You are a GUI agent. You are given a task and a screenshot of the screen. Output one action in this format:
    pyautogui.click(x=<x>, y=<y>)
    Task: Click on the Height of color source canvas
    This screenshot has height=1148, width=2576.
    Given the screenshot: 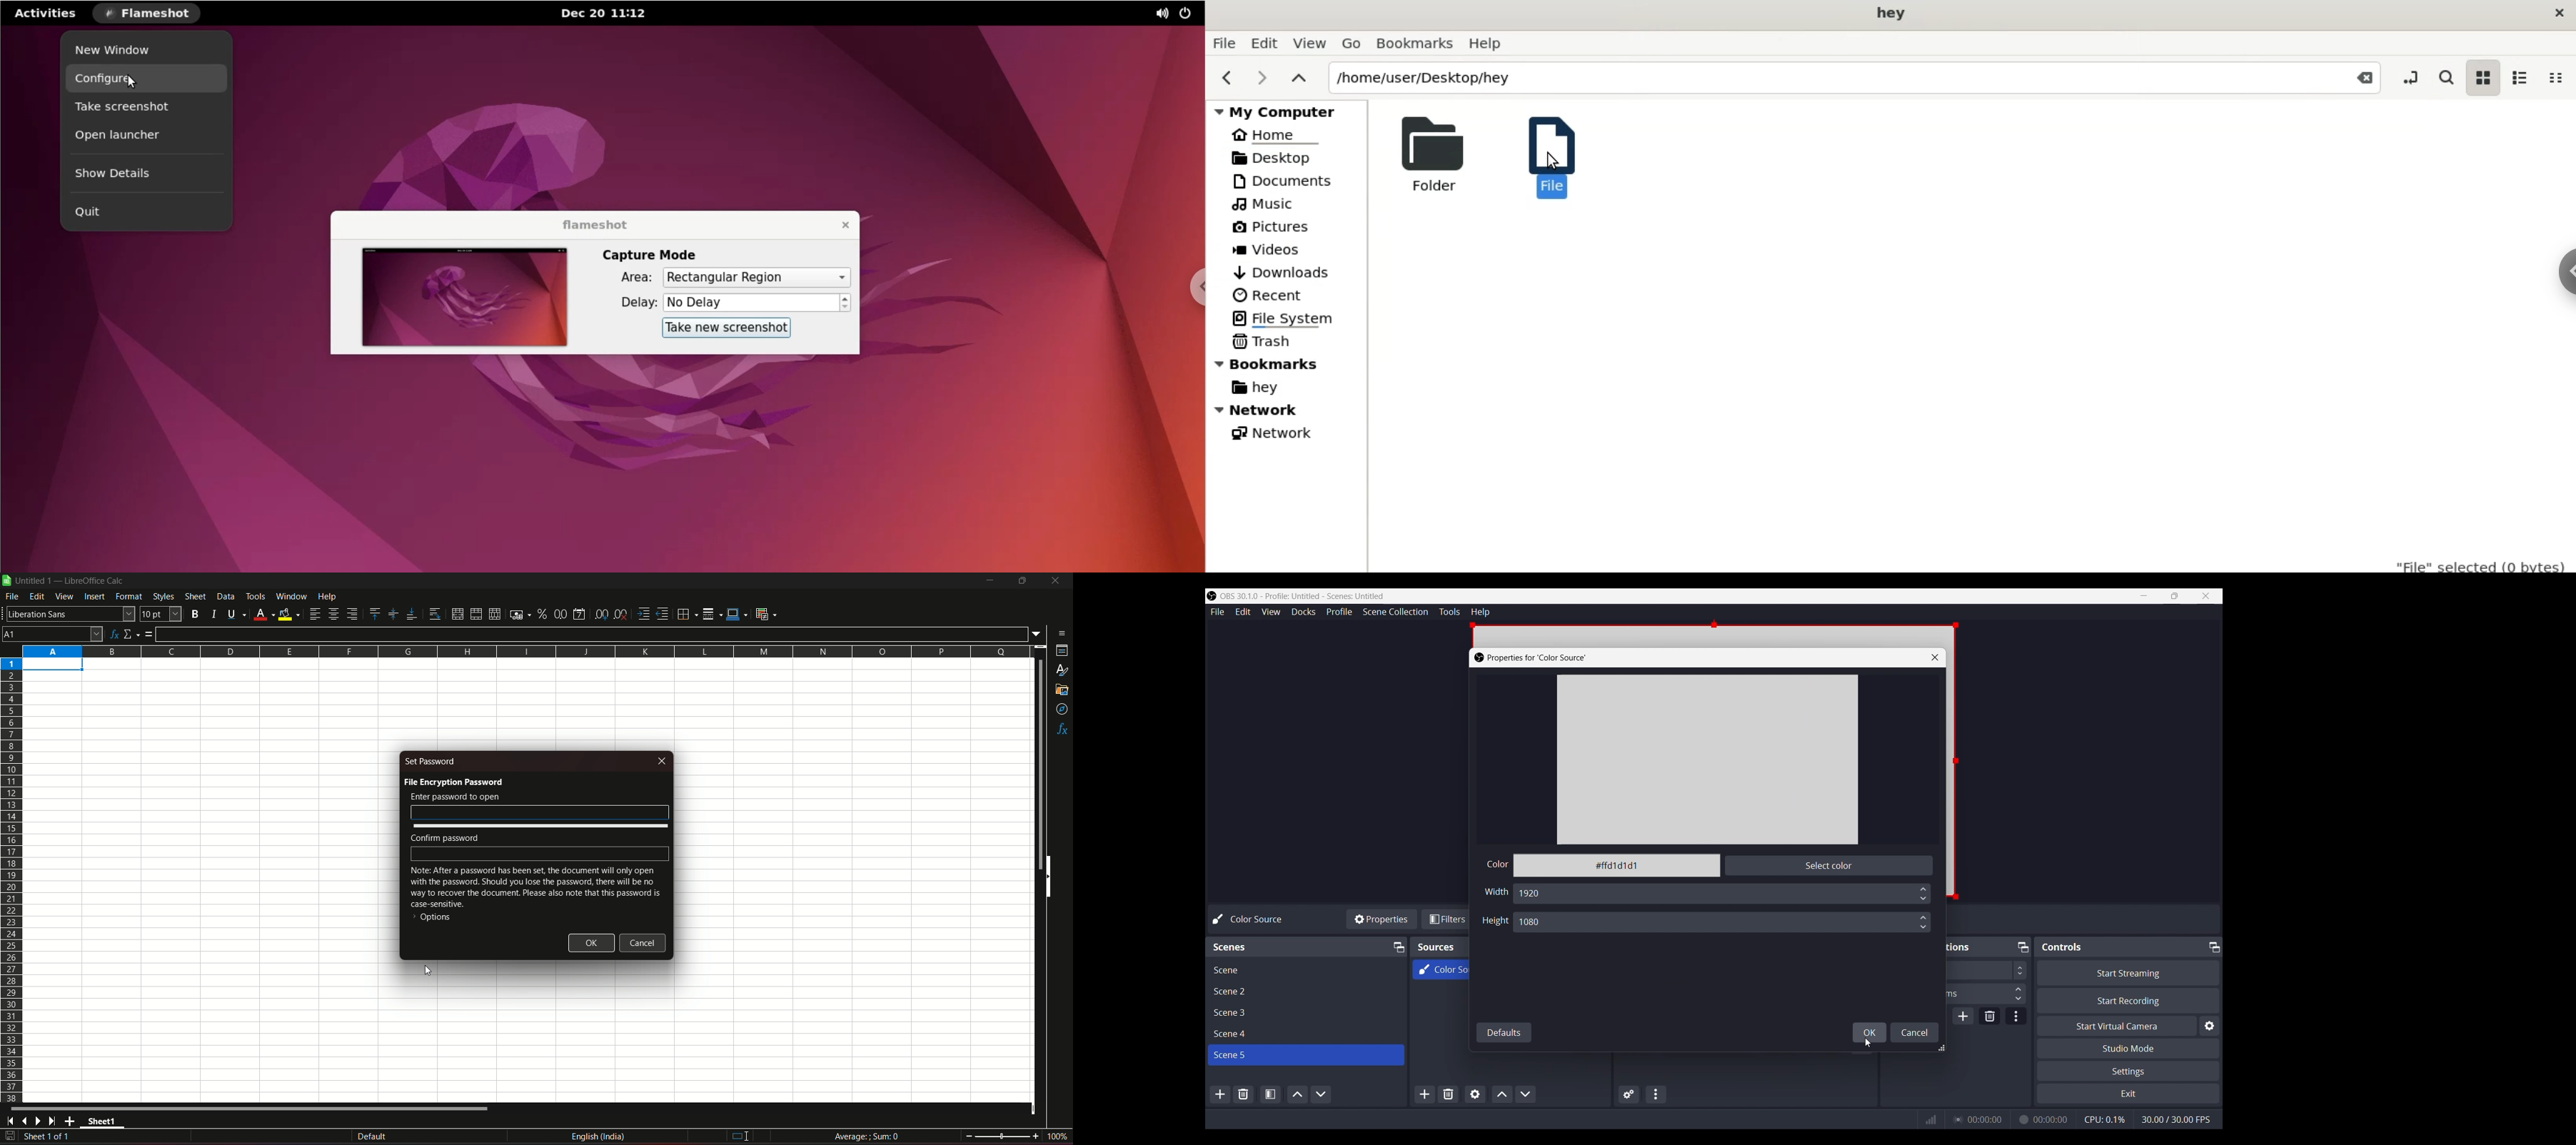 What is the action you would take?
    pyautogui.click(x=1495, y=922)
    